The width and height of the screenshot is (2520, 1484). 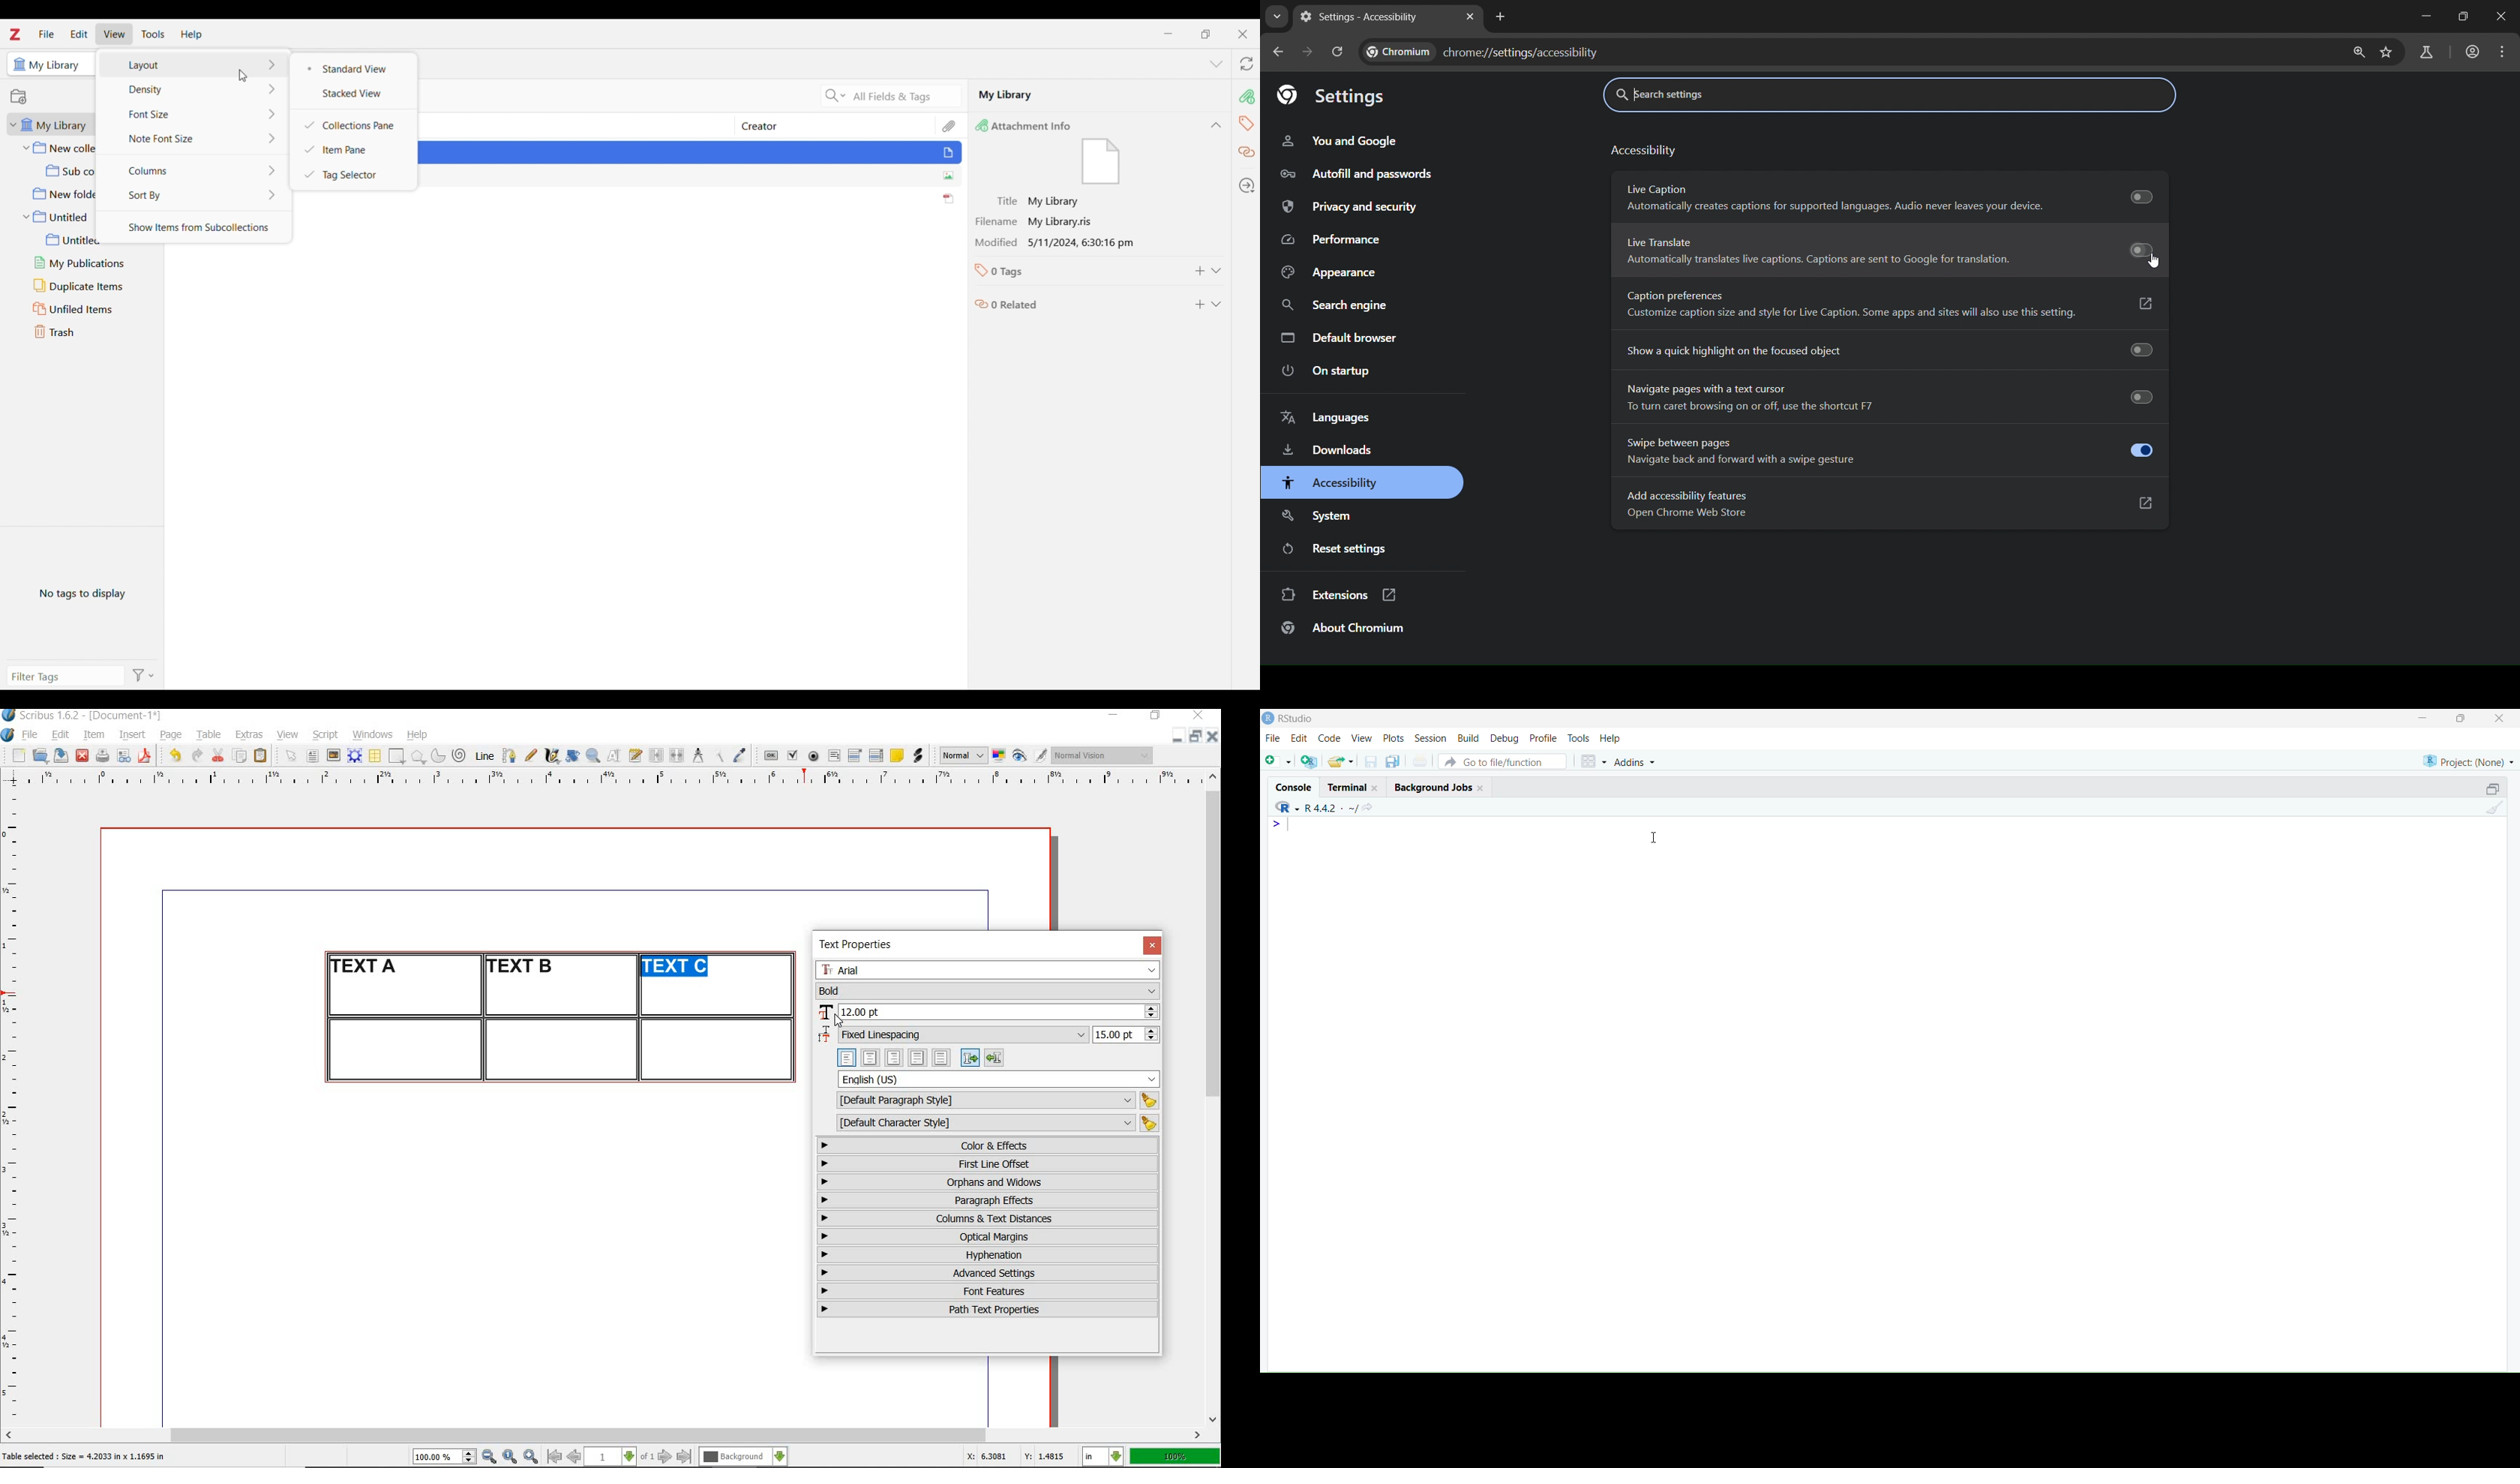 What do you see at coordinates (59, 755) in the screenshot?
I see `save` at bounding box center [59, 755].